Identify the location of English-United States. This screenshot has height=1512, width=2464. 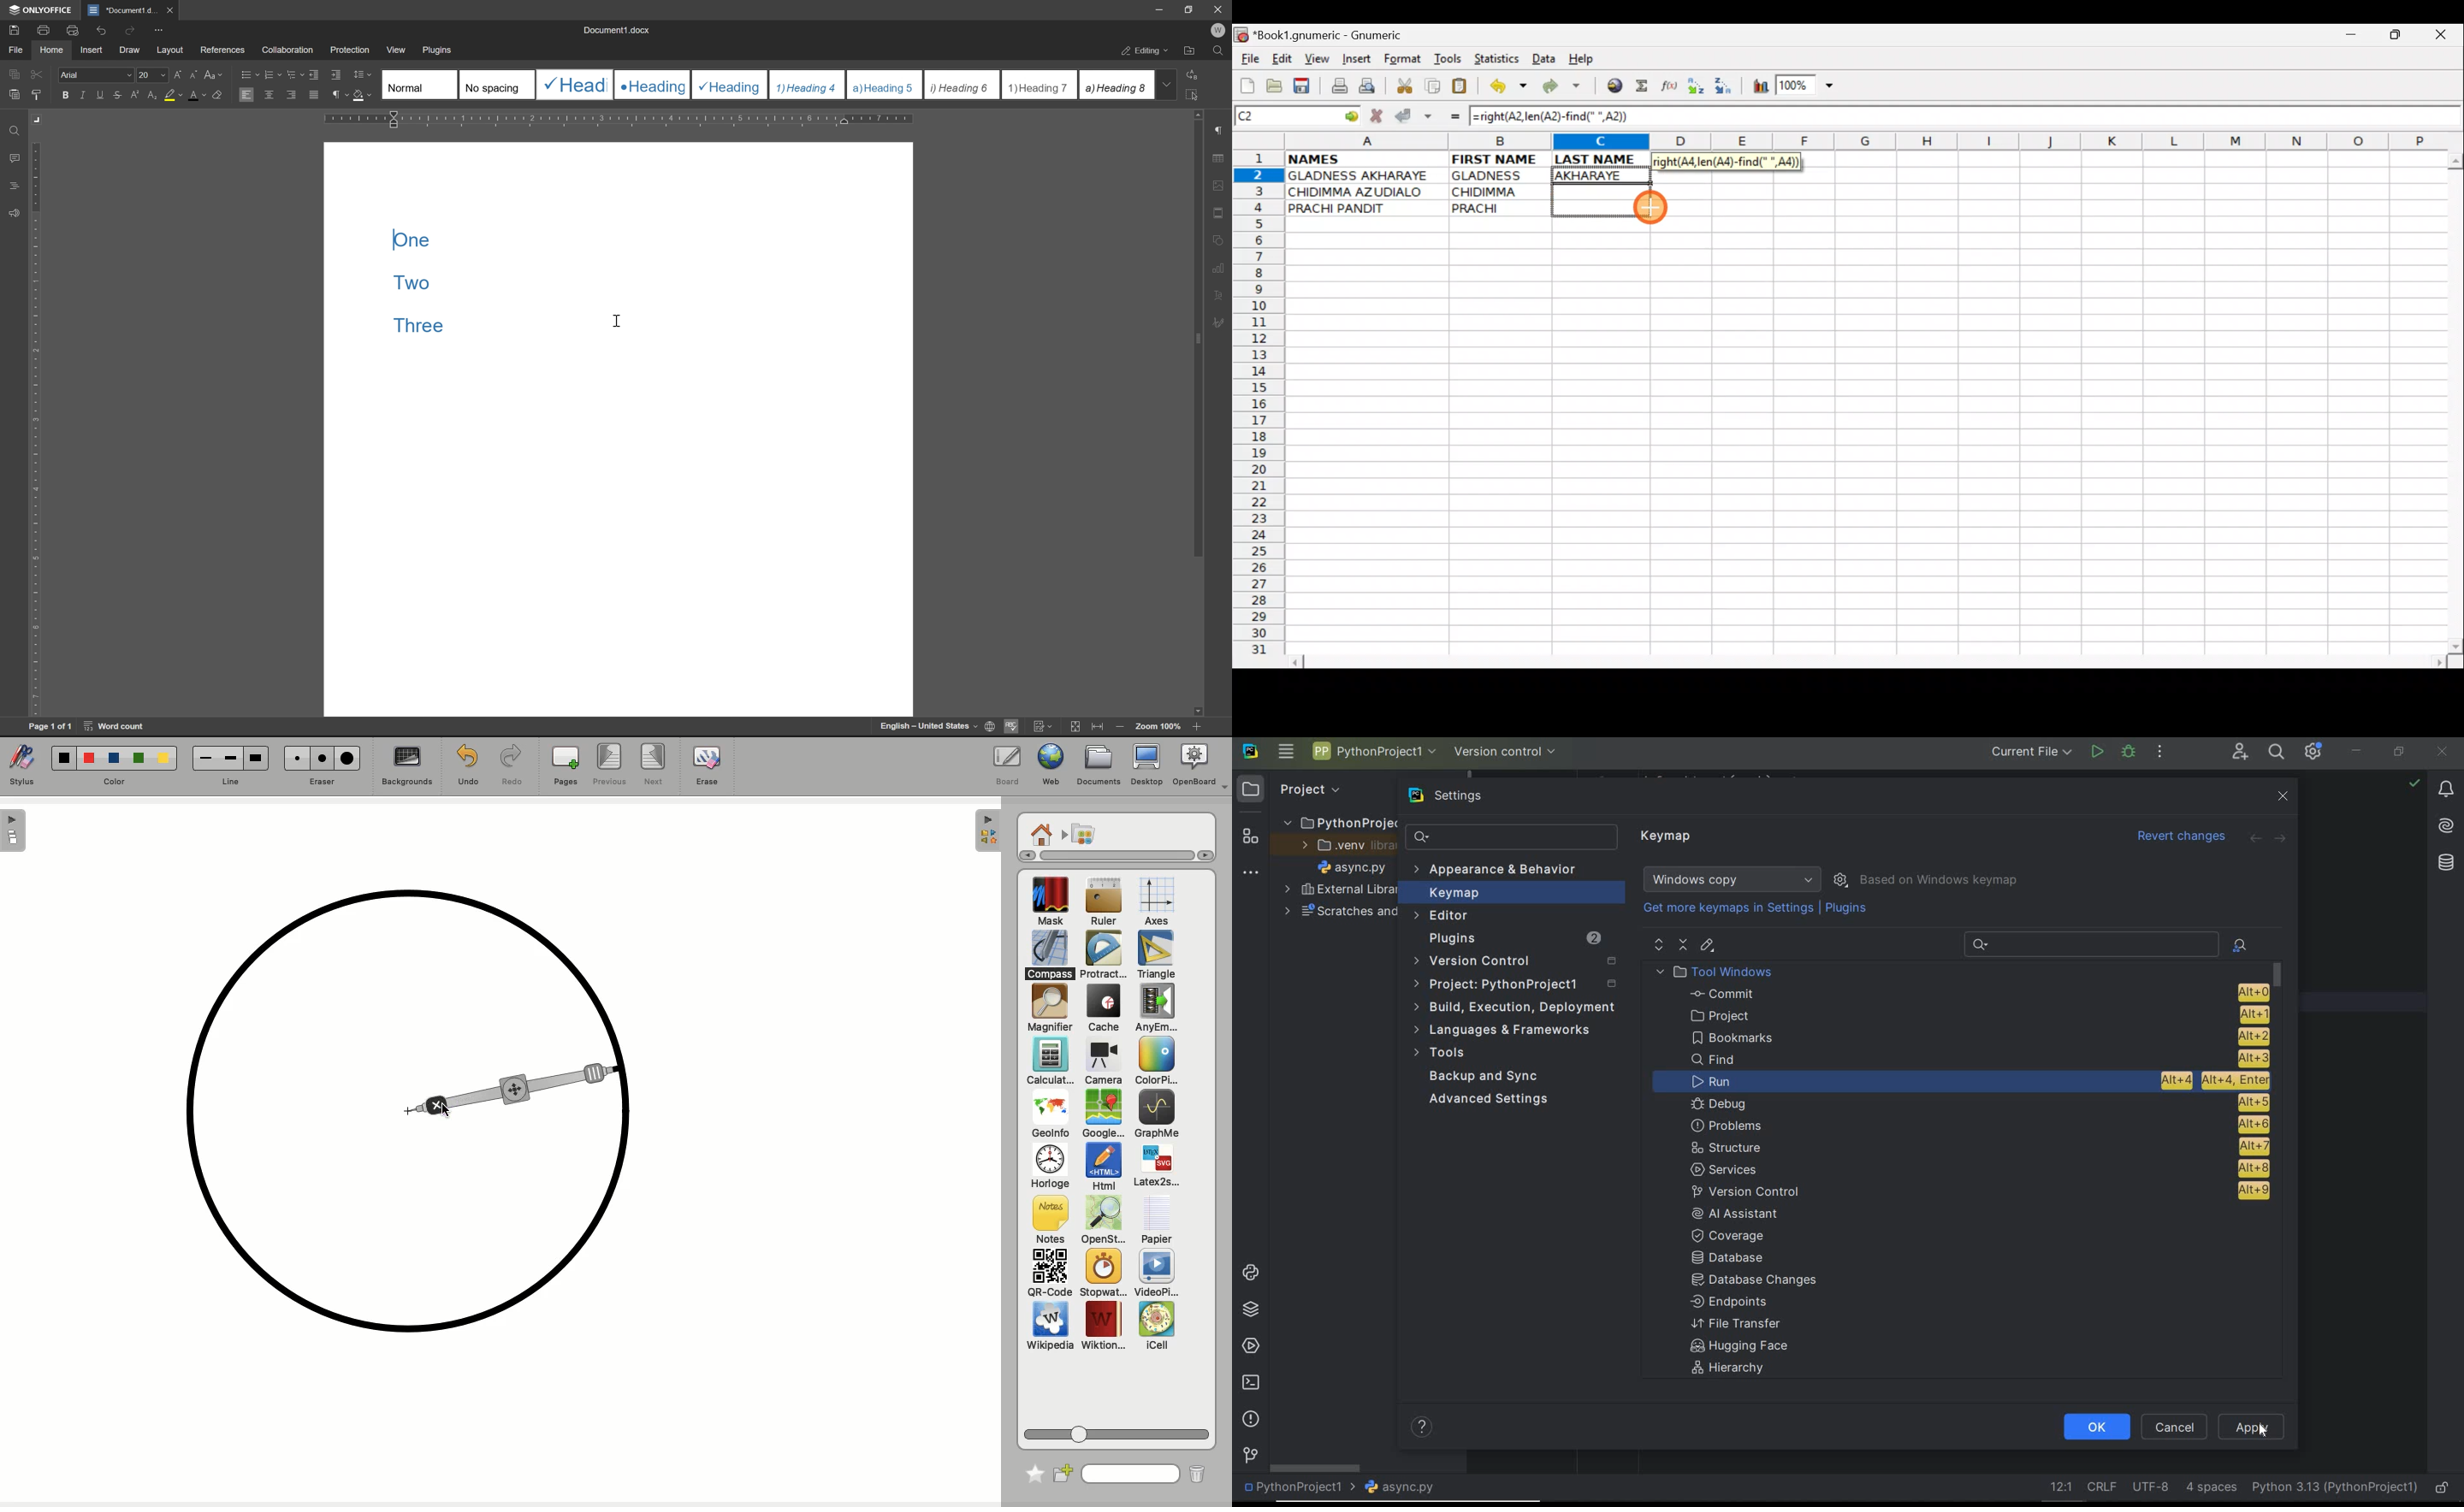
(927, 727).